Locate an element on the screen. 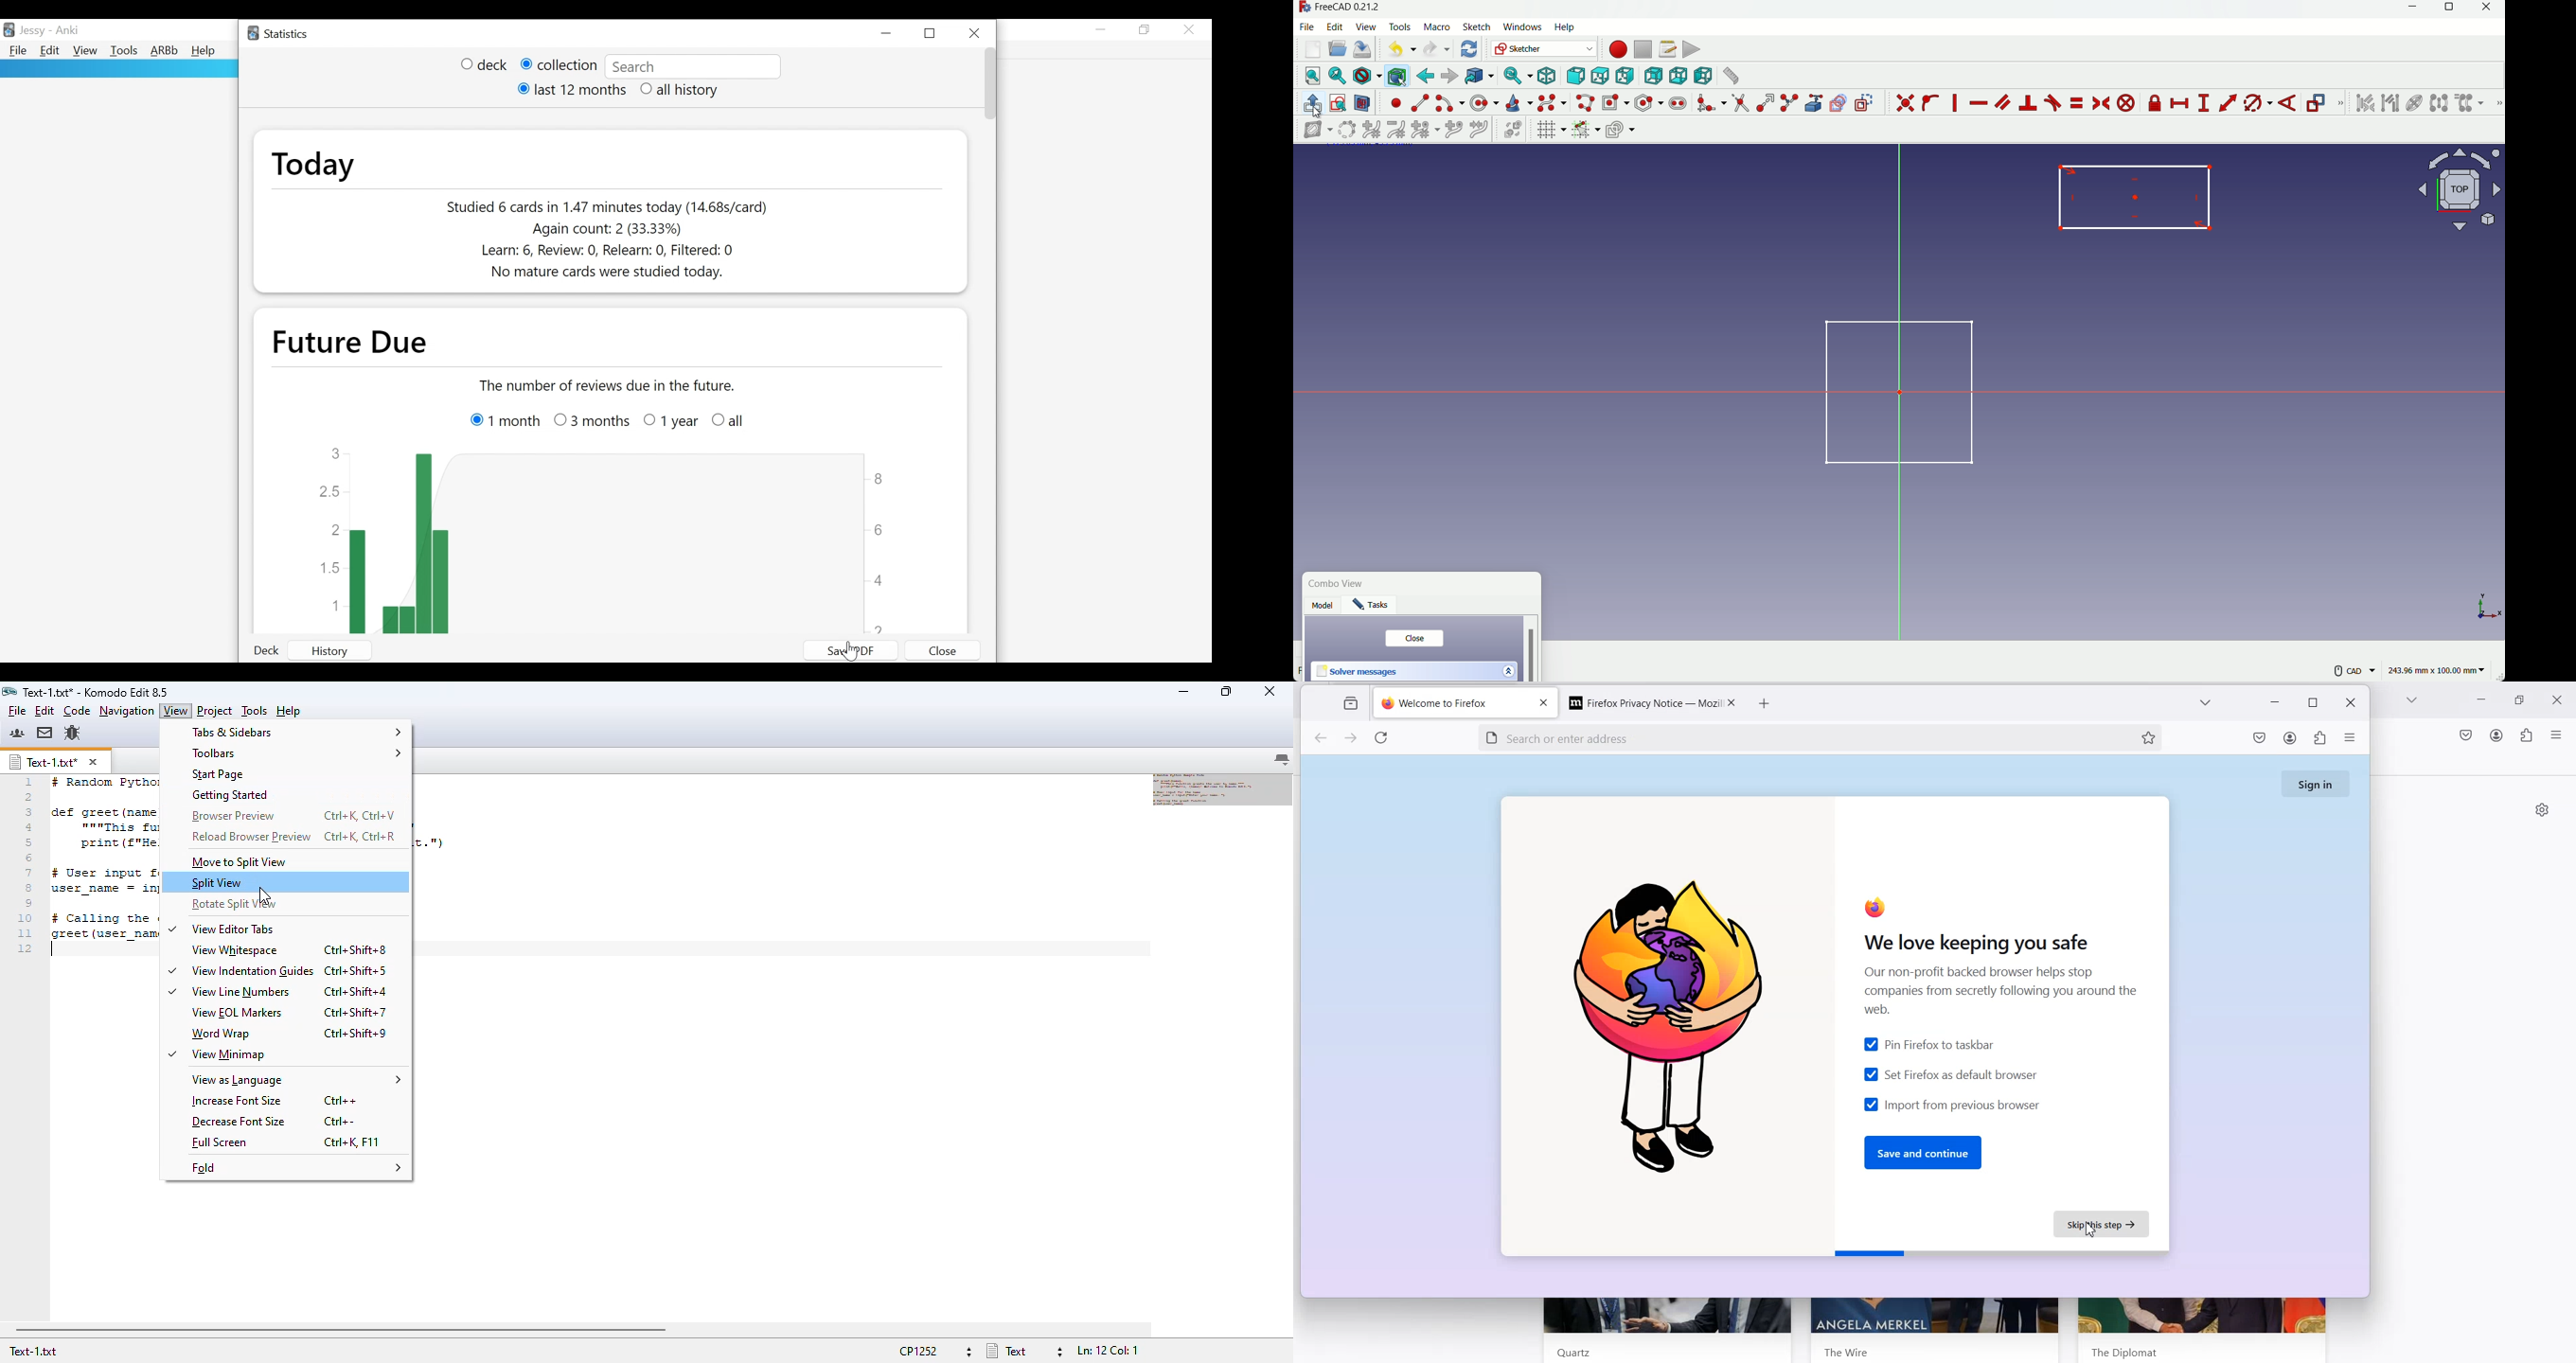  shortcut for full screen is located at coordinates (352, 1142).